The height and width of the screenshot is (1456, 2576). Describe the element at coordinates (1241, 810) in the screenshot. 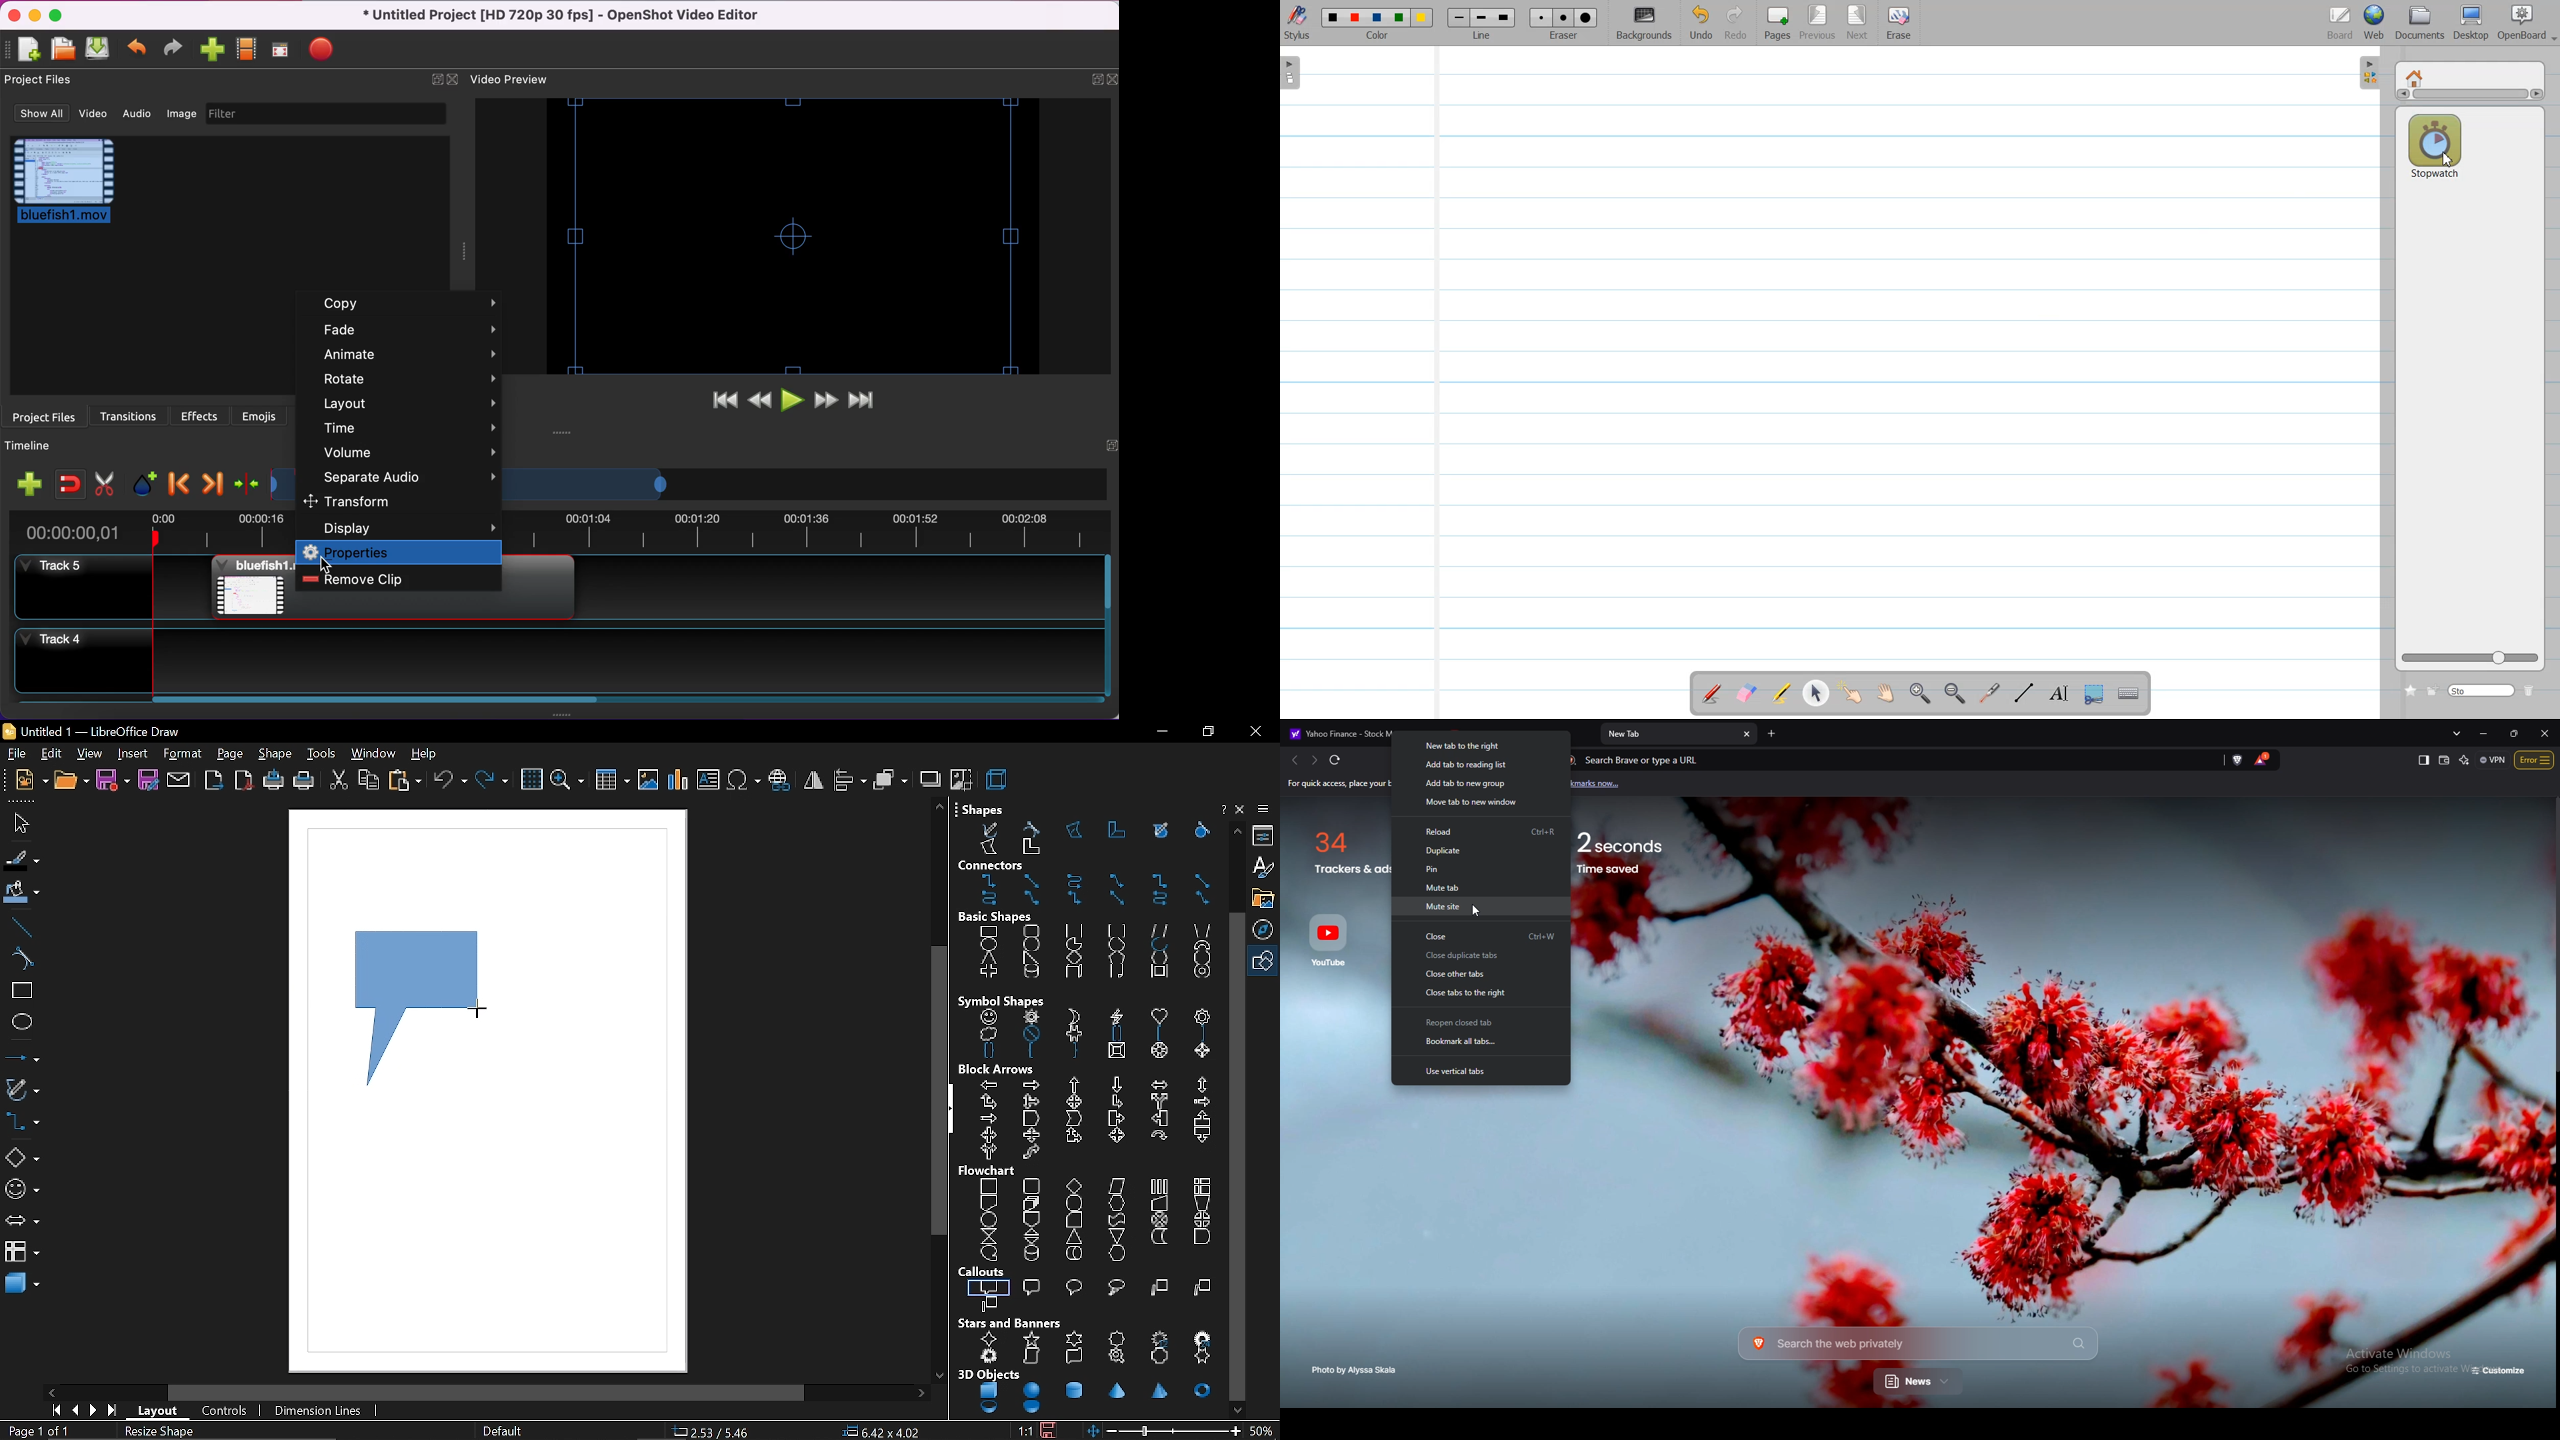

I see `close` at that location.